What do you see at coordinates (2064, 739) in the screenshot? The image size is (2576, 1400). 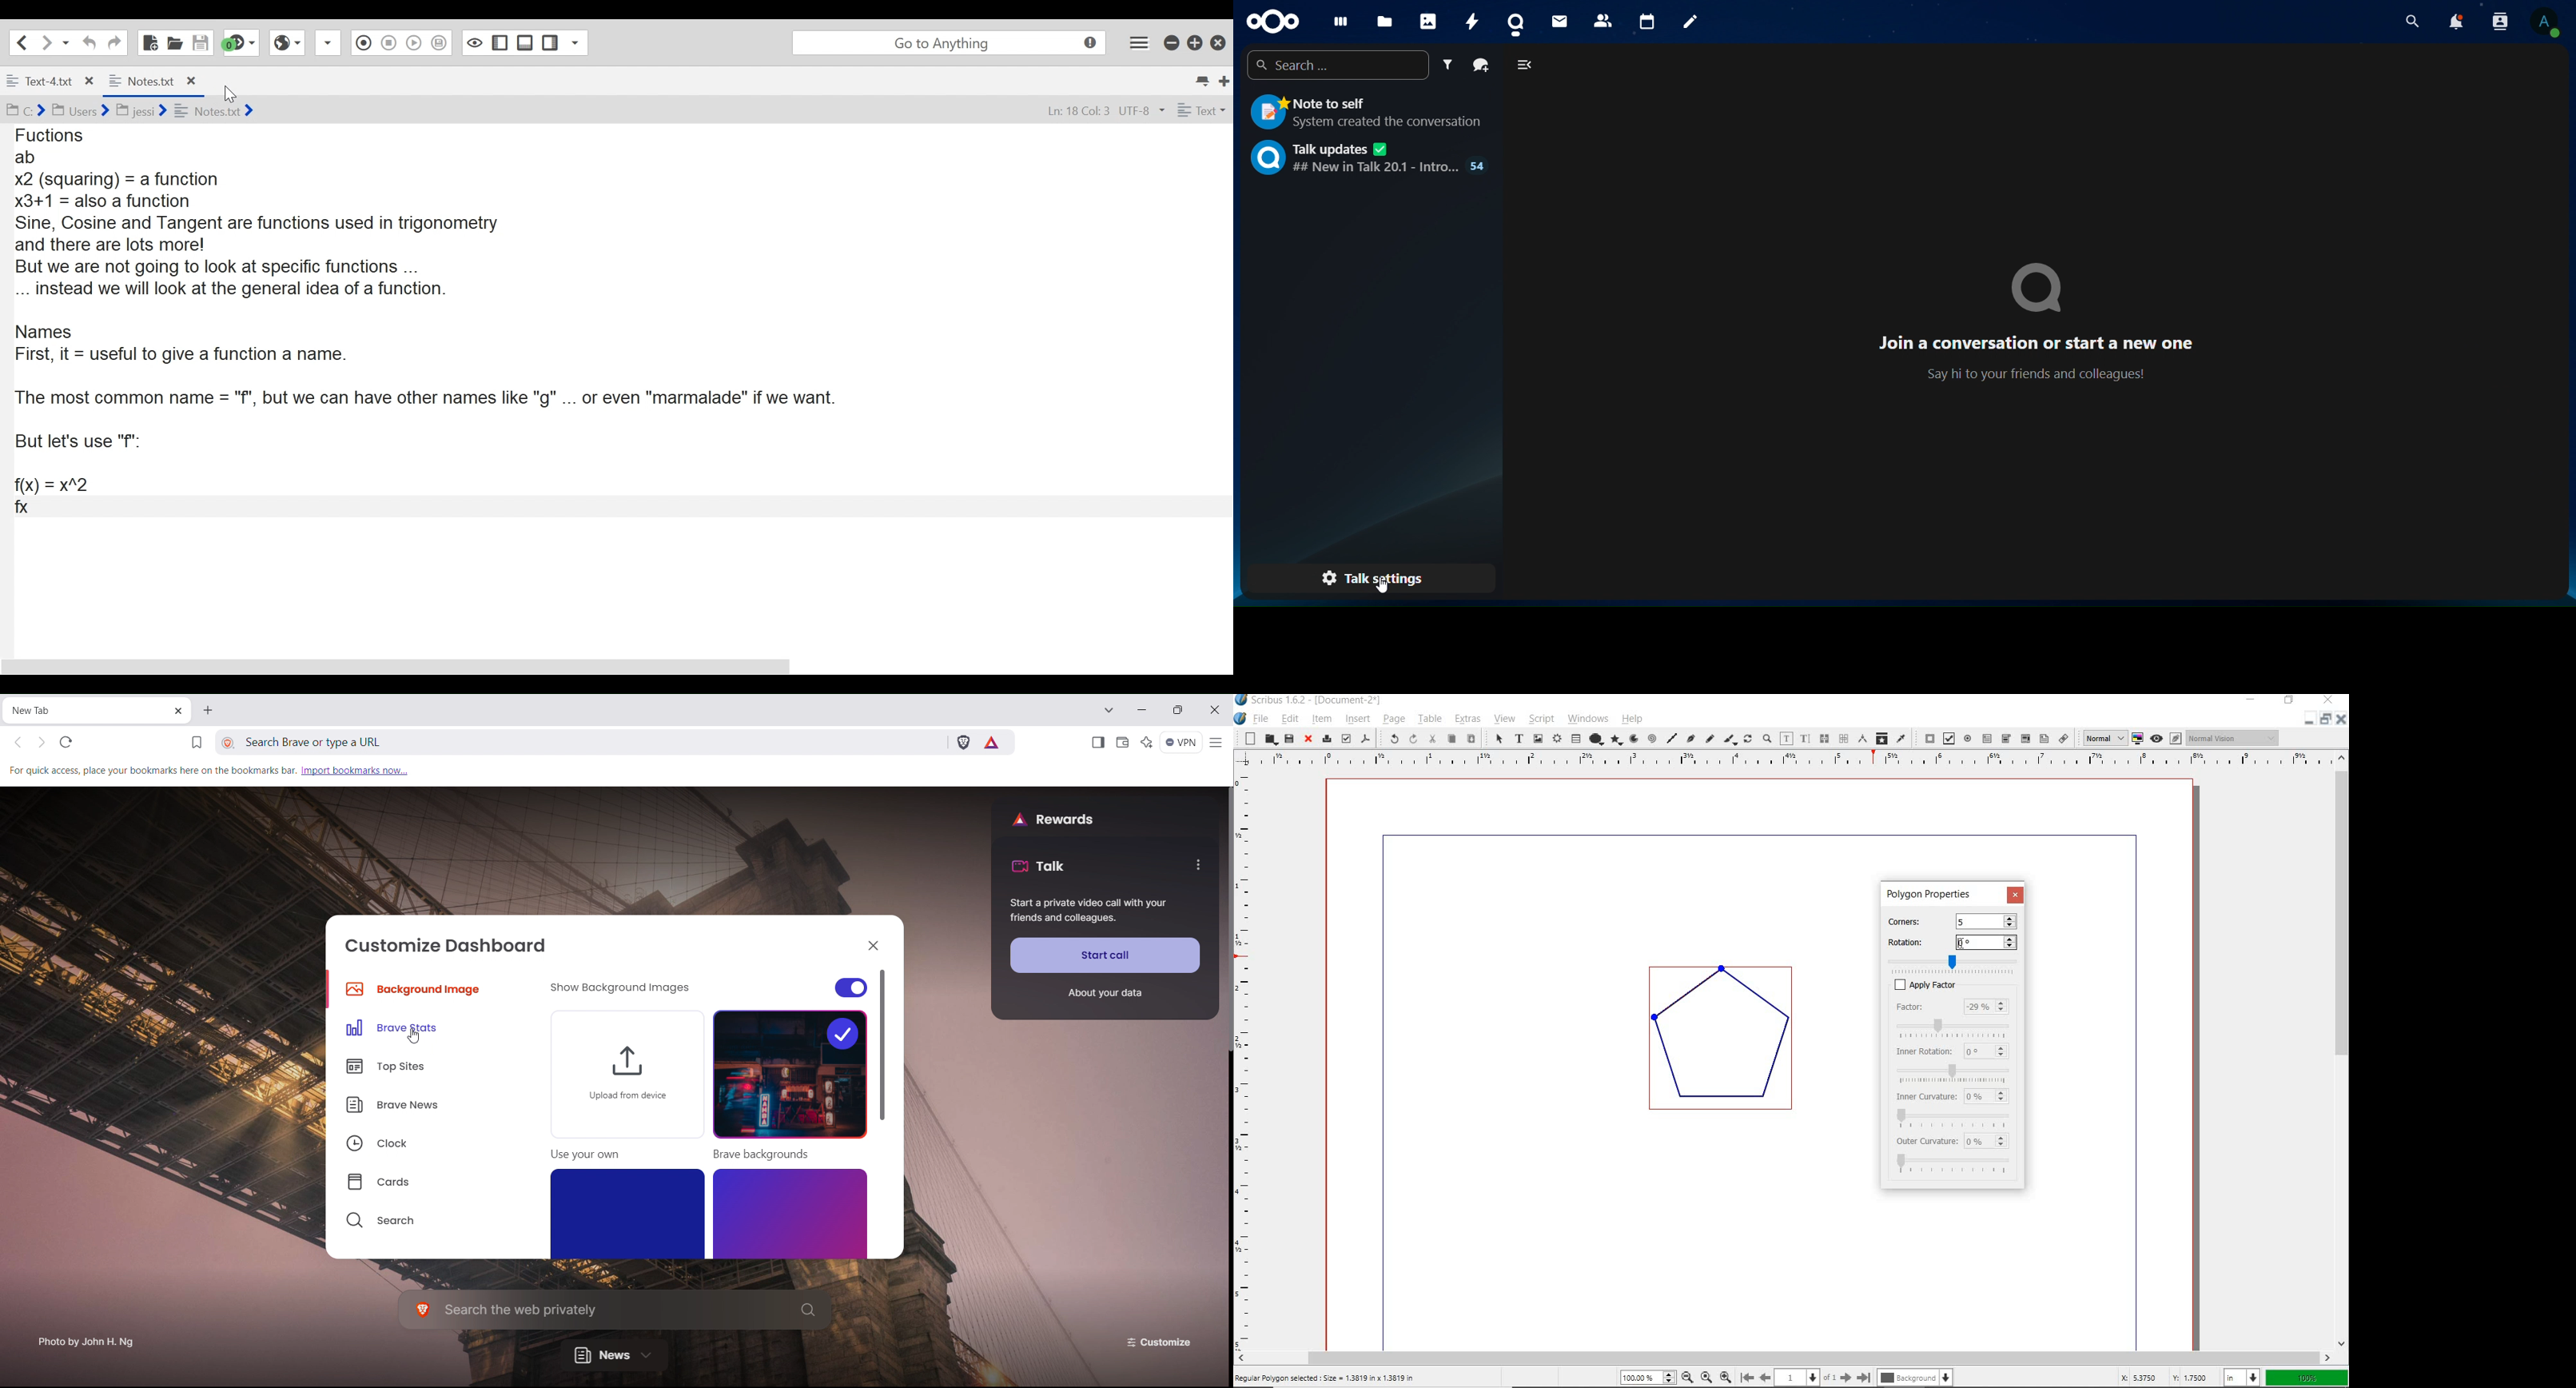 I see `link annotation` at bounding box center [2064, 739].